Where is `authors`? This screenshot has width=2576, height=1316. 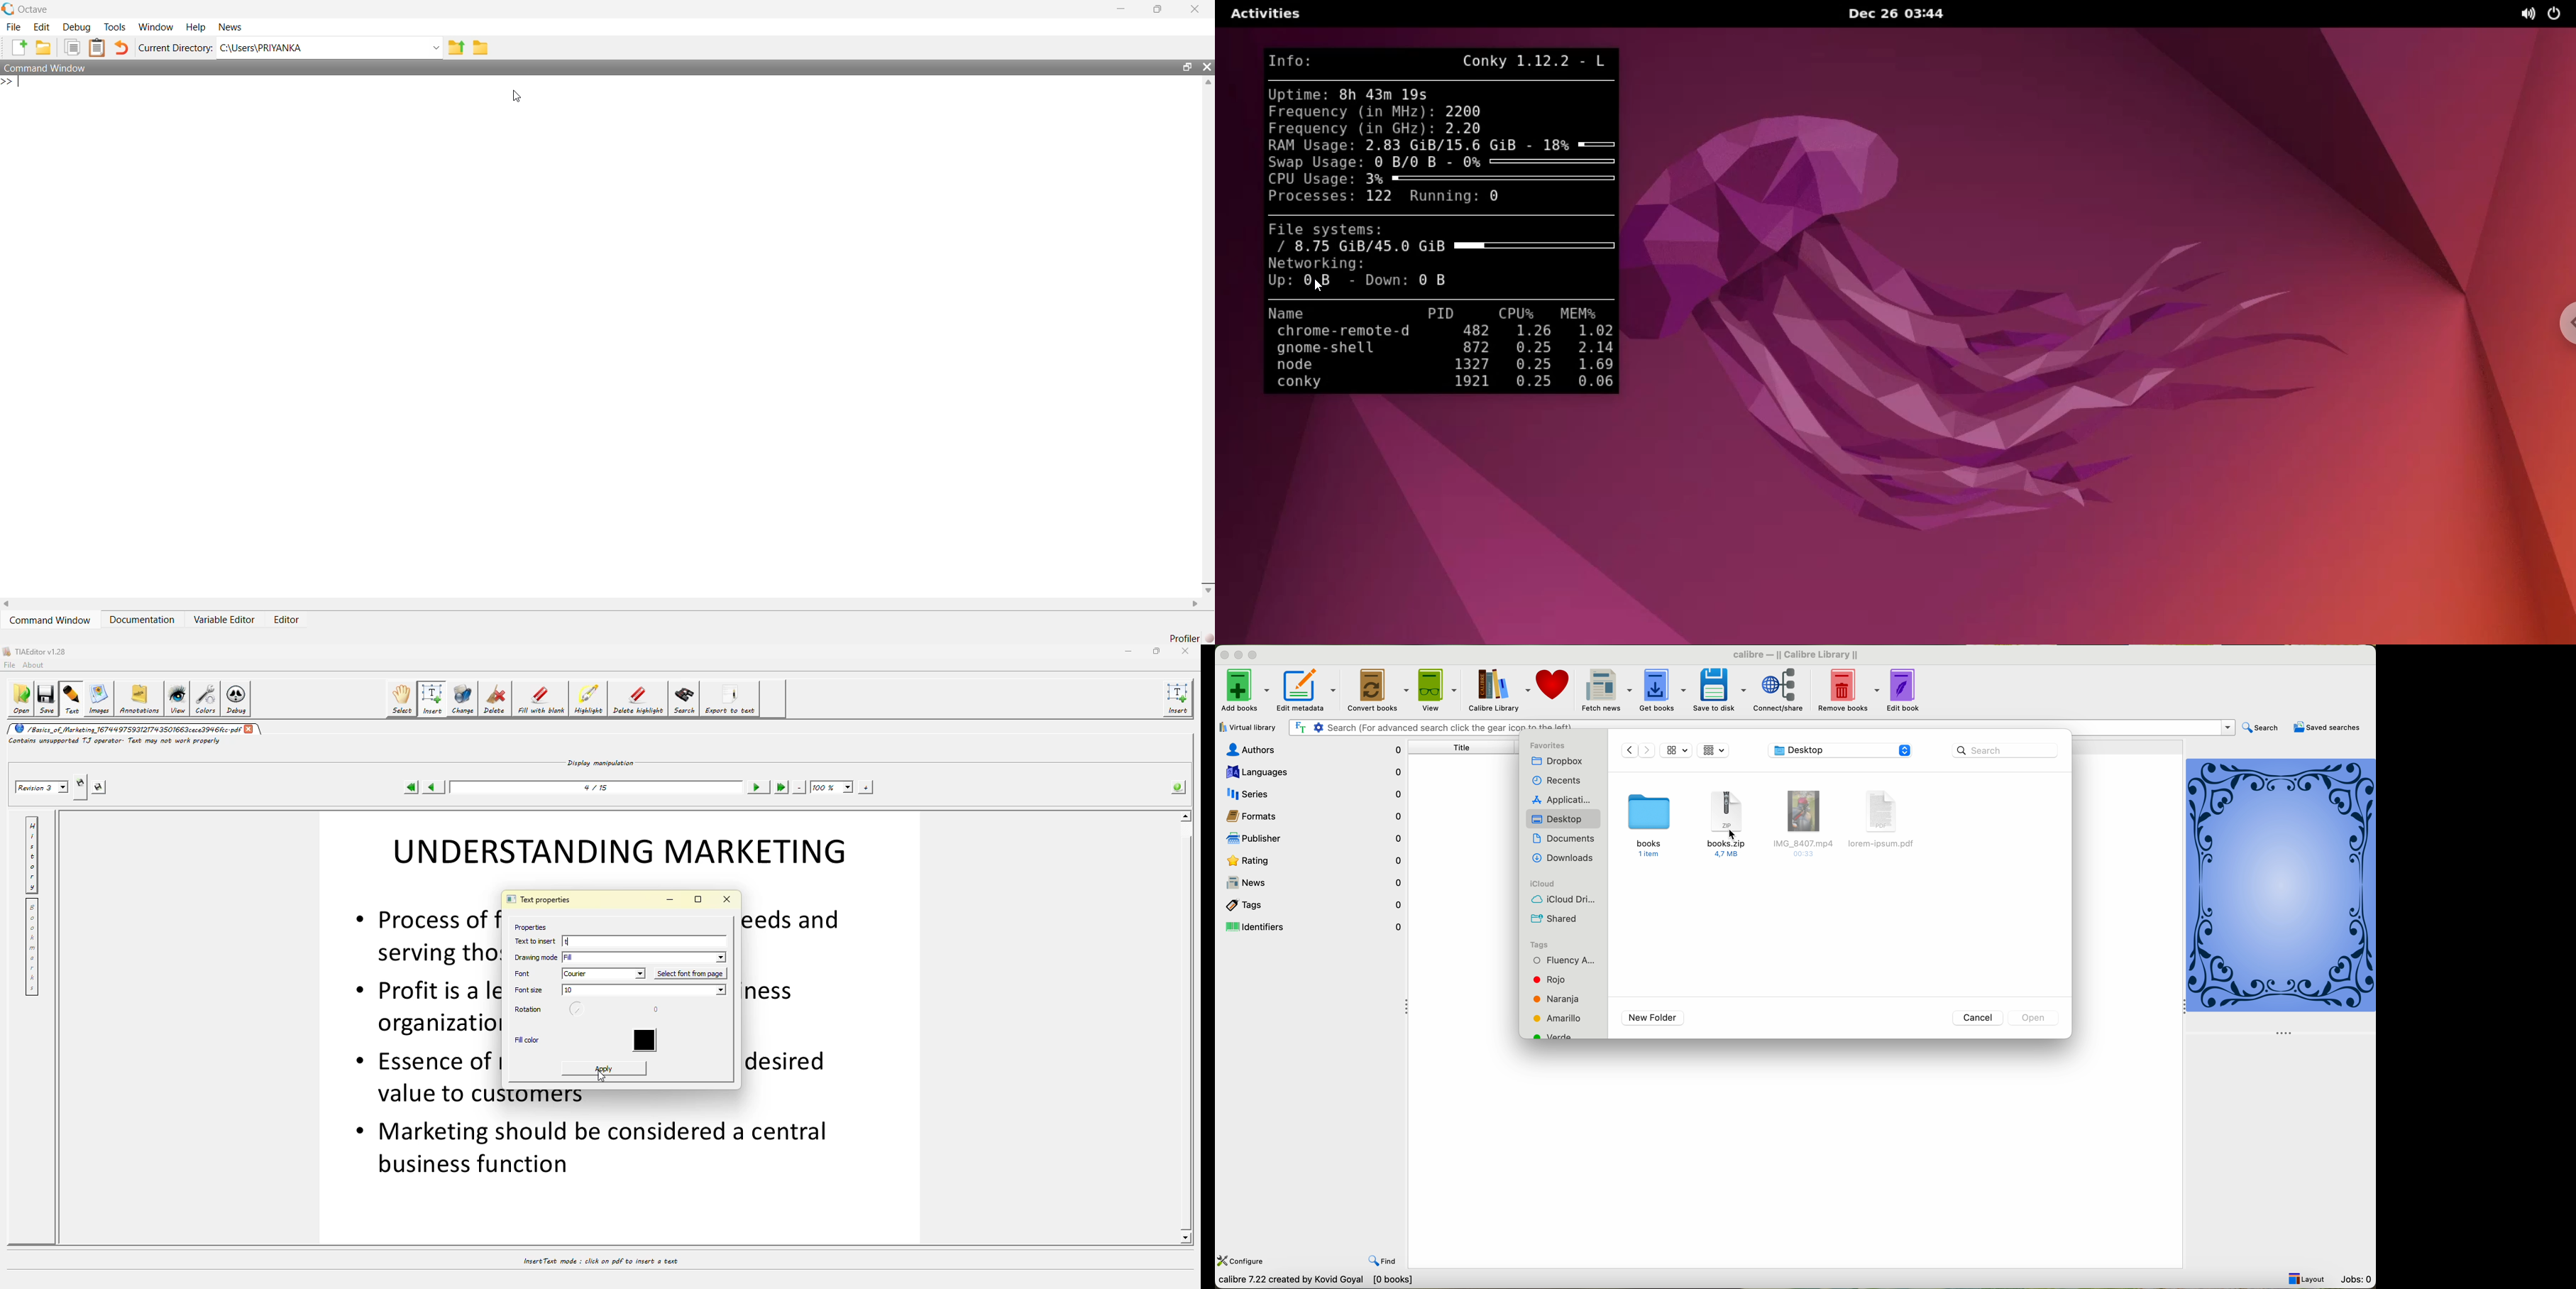
authors is located at coordinates (1312, 750).